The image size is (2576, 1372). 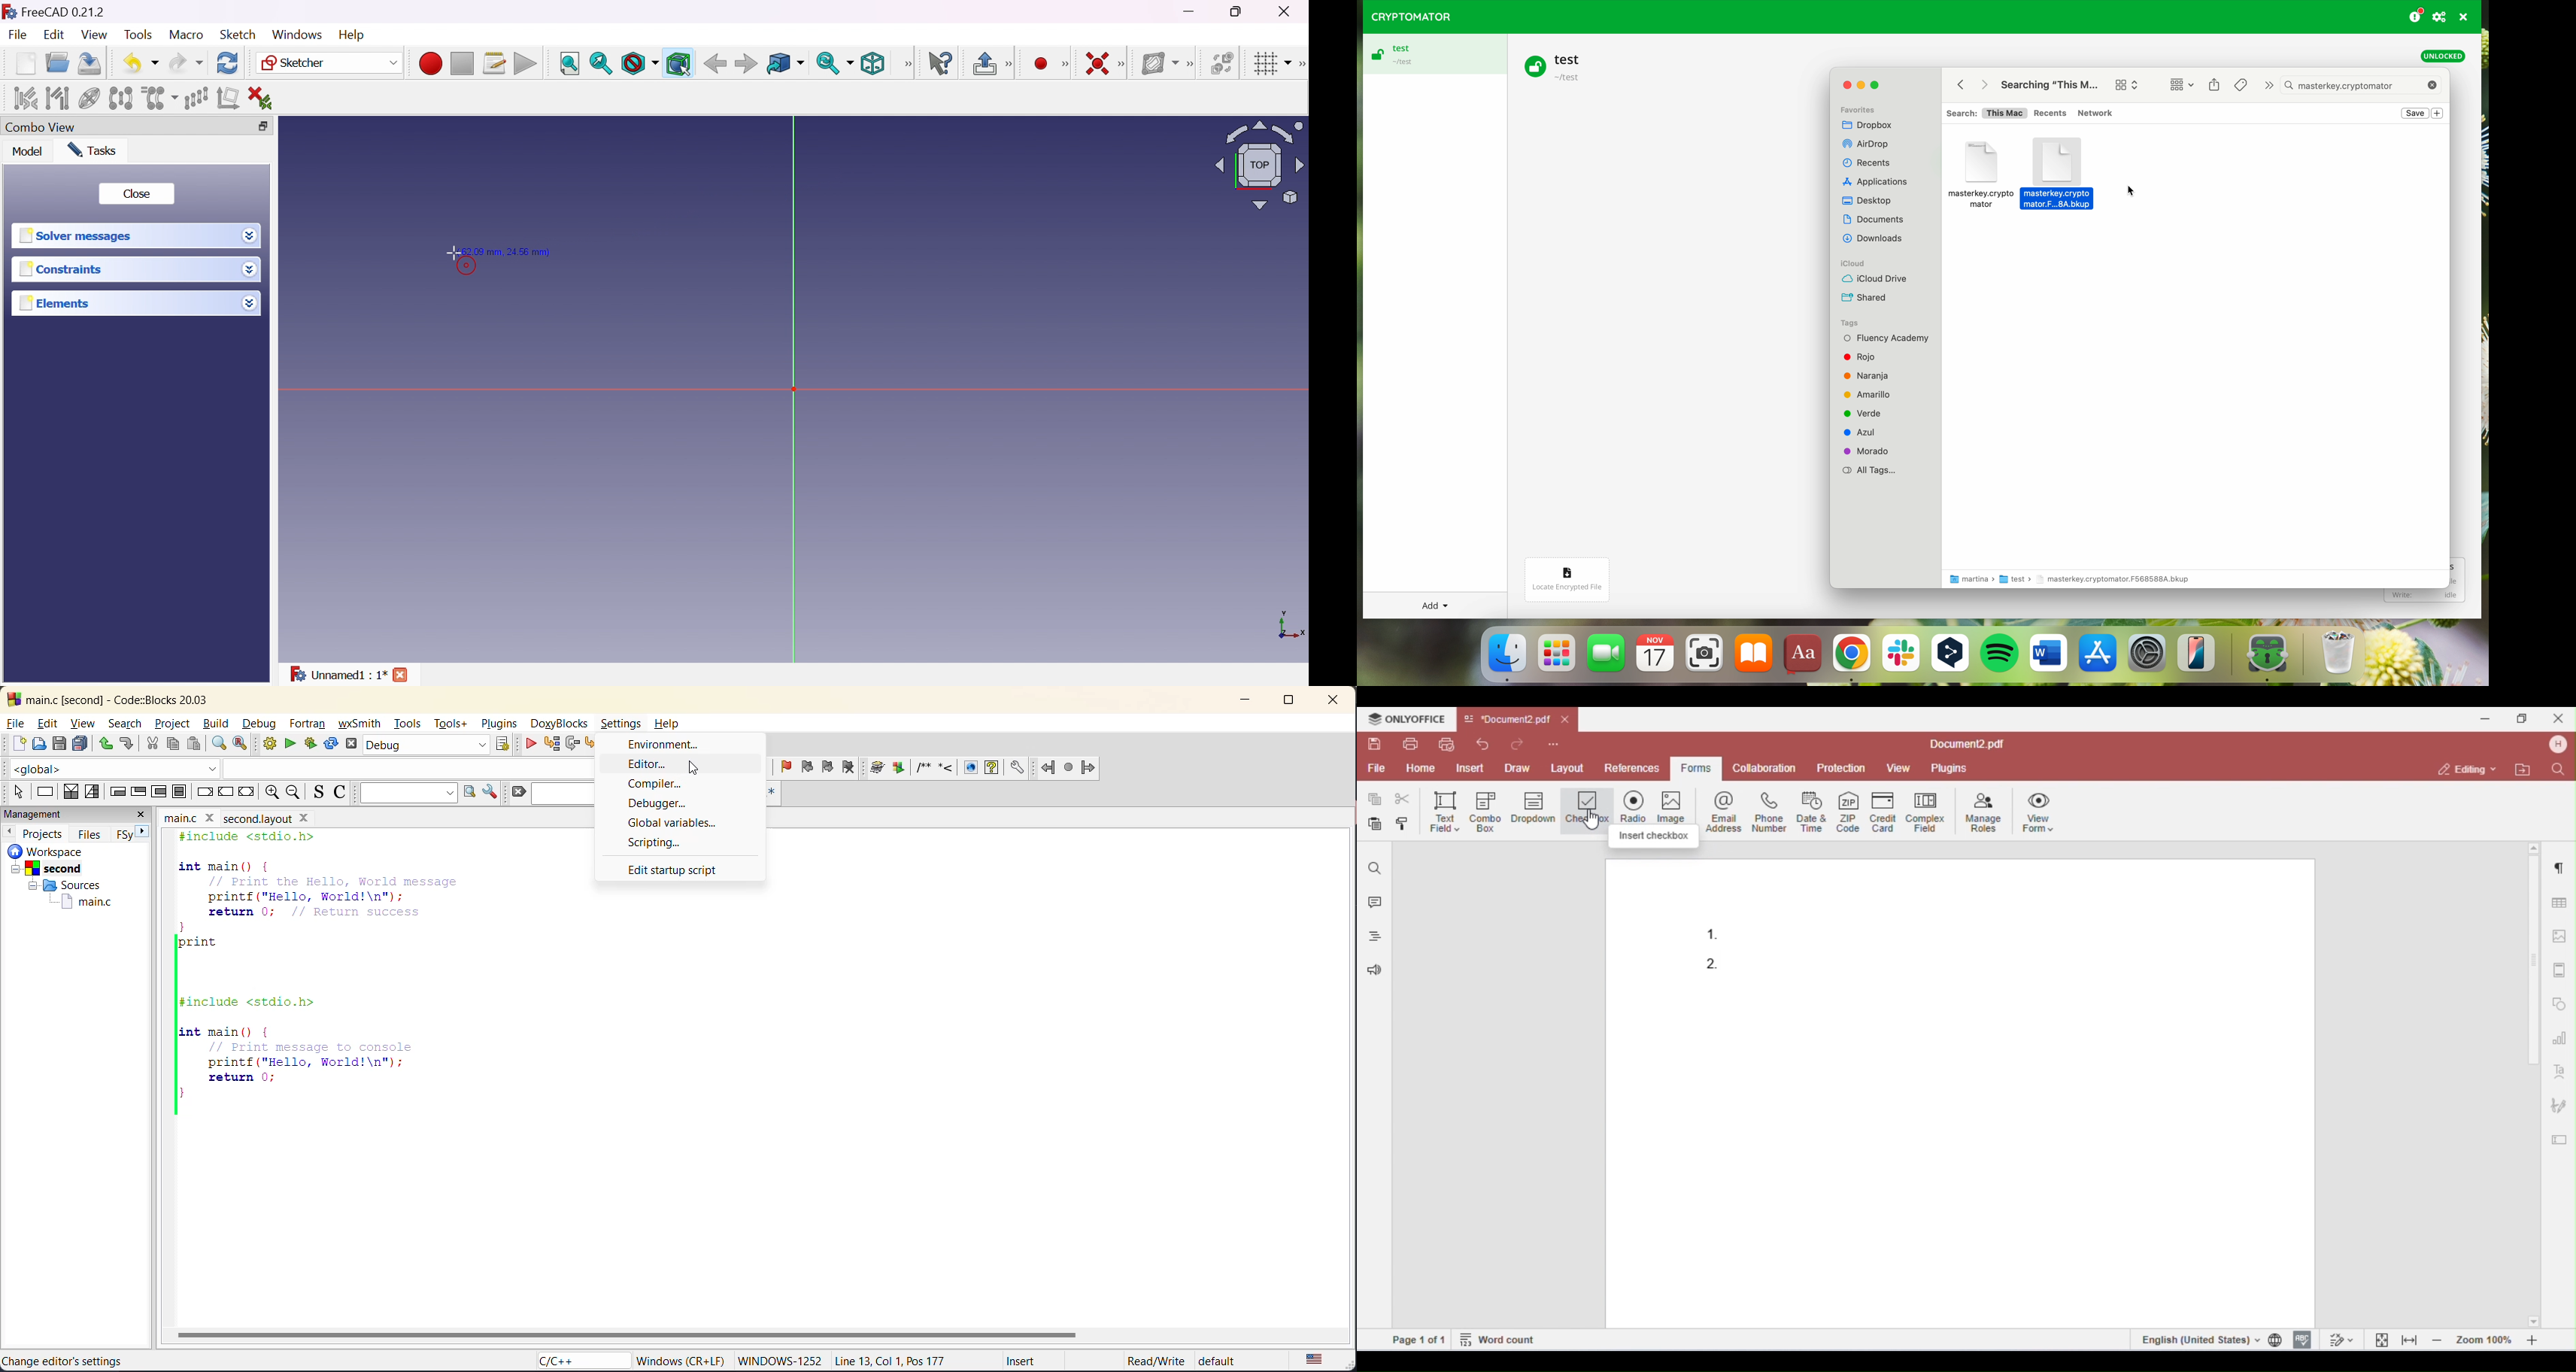 What do you see at coordinates (782, 767) in the screenshot?
I see `toggle bookmark` at bounding box center [782, 767].